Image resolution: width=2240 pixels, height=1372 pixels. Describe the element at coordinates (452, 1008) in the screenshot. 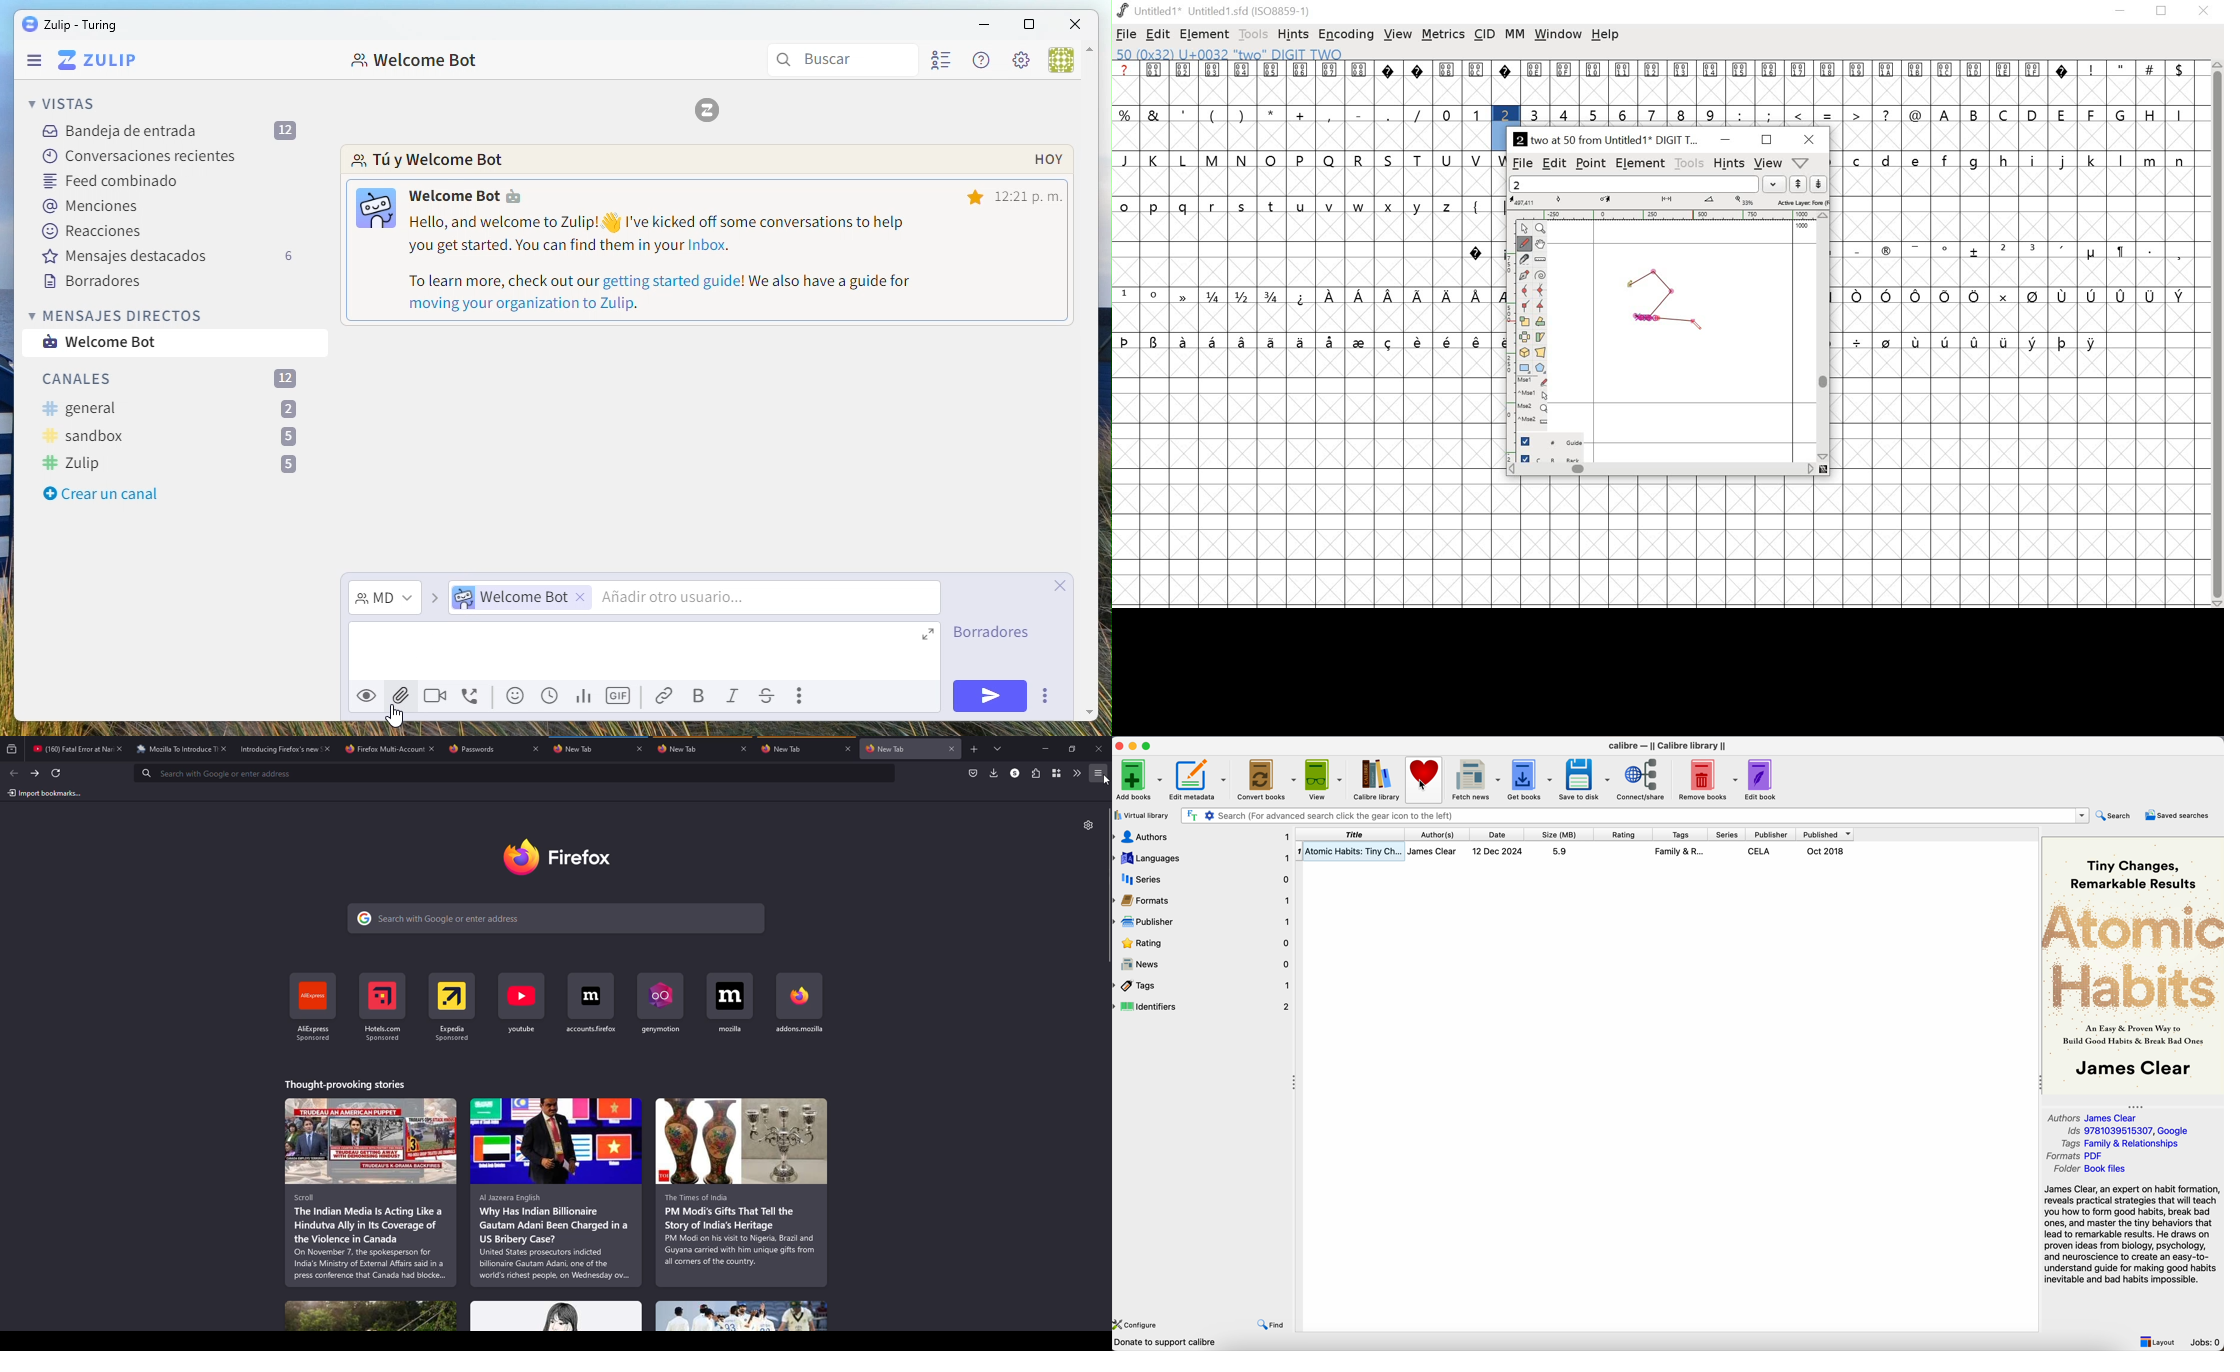

I see `shortcut` at that location.